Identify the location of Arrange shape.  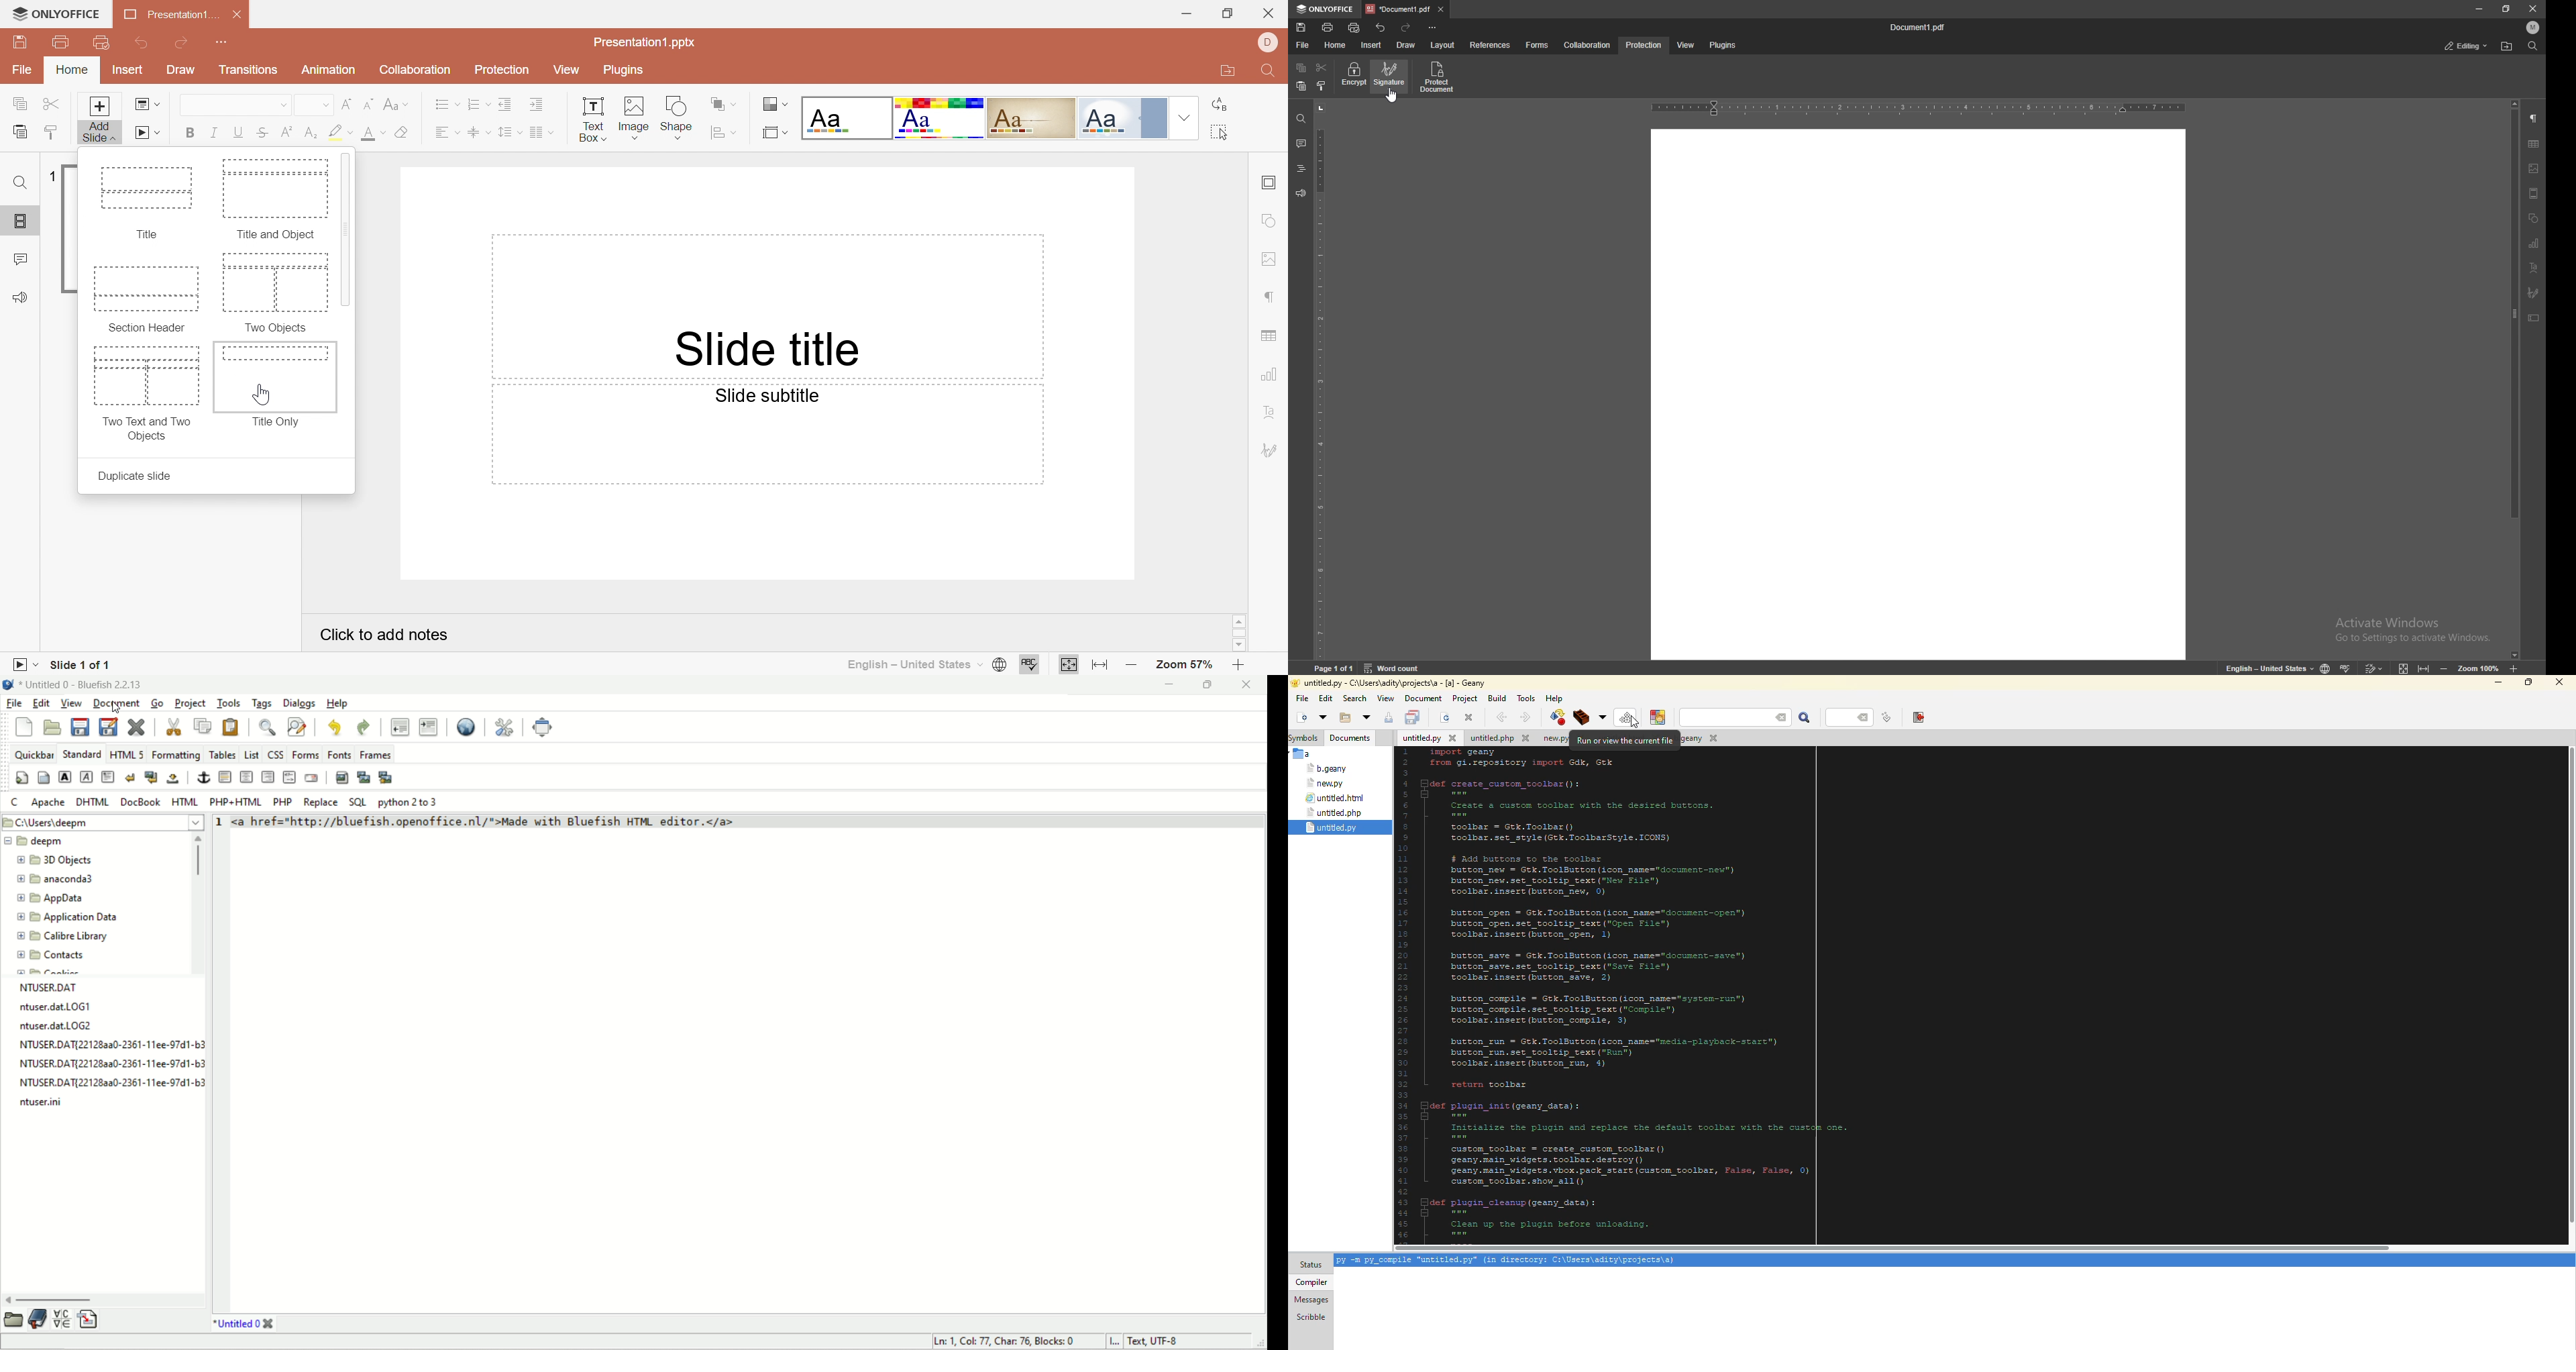
(719, 102).